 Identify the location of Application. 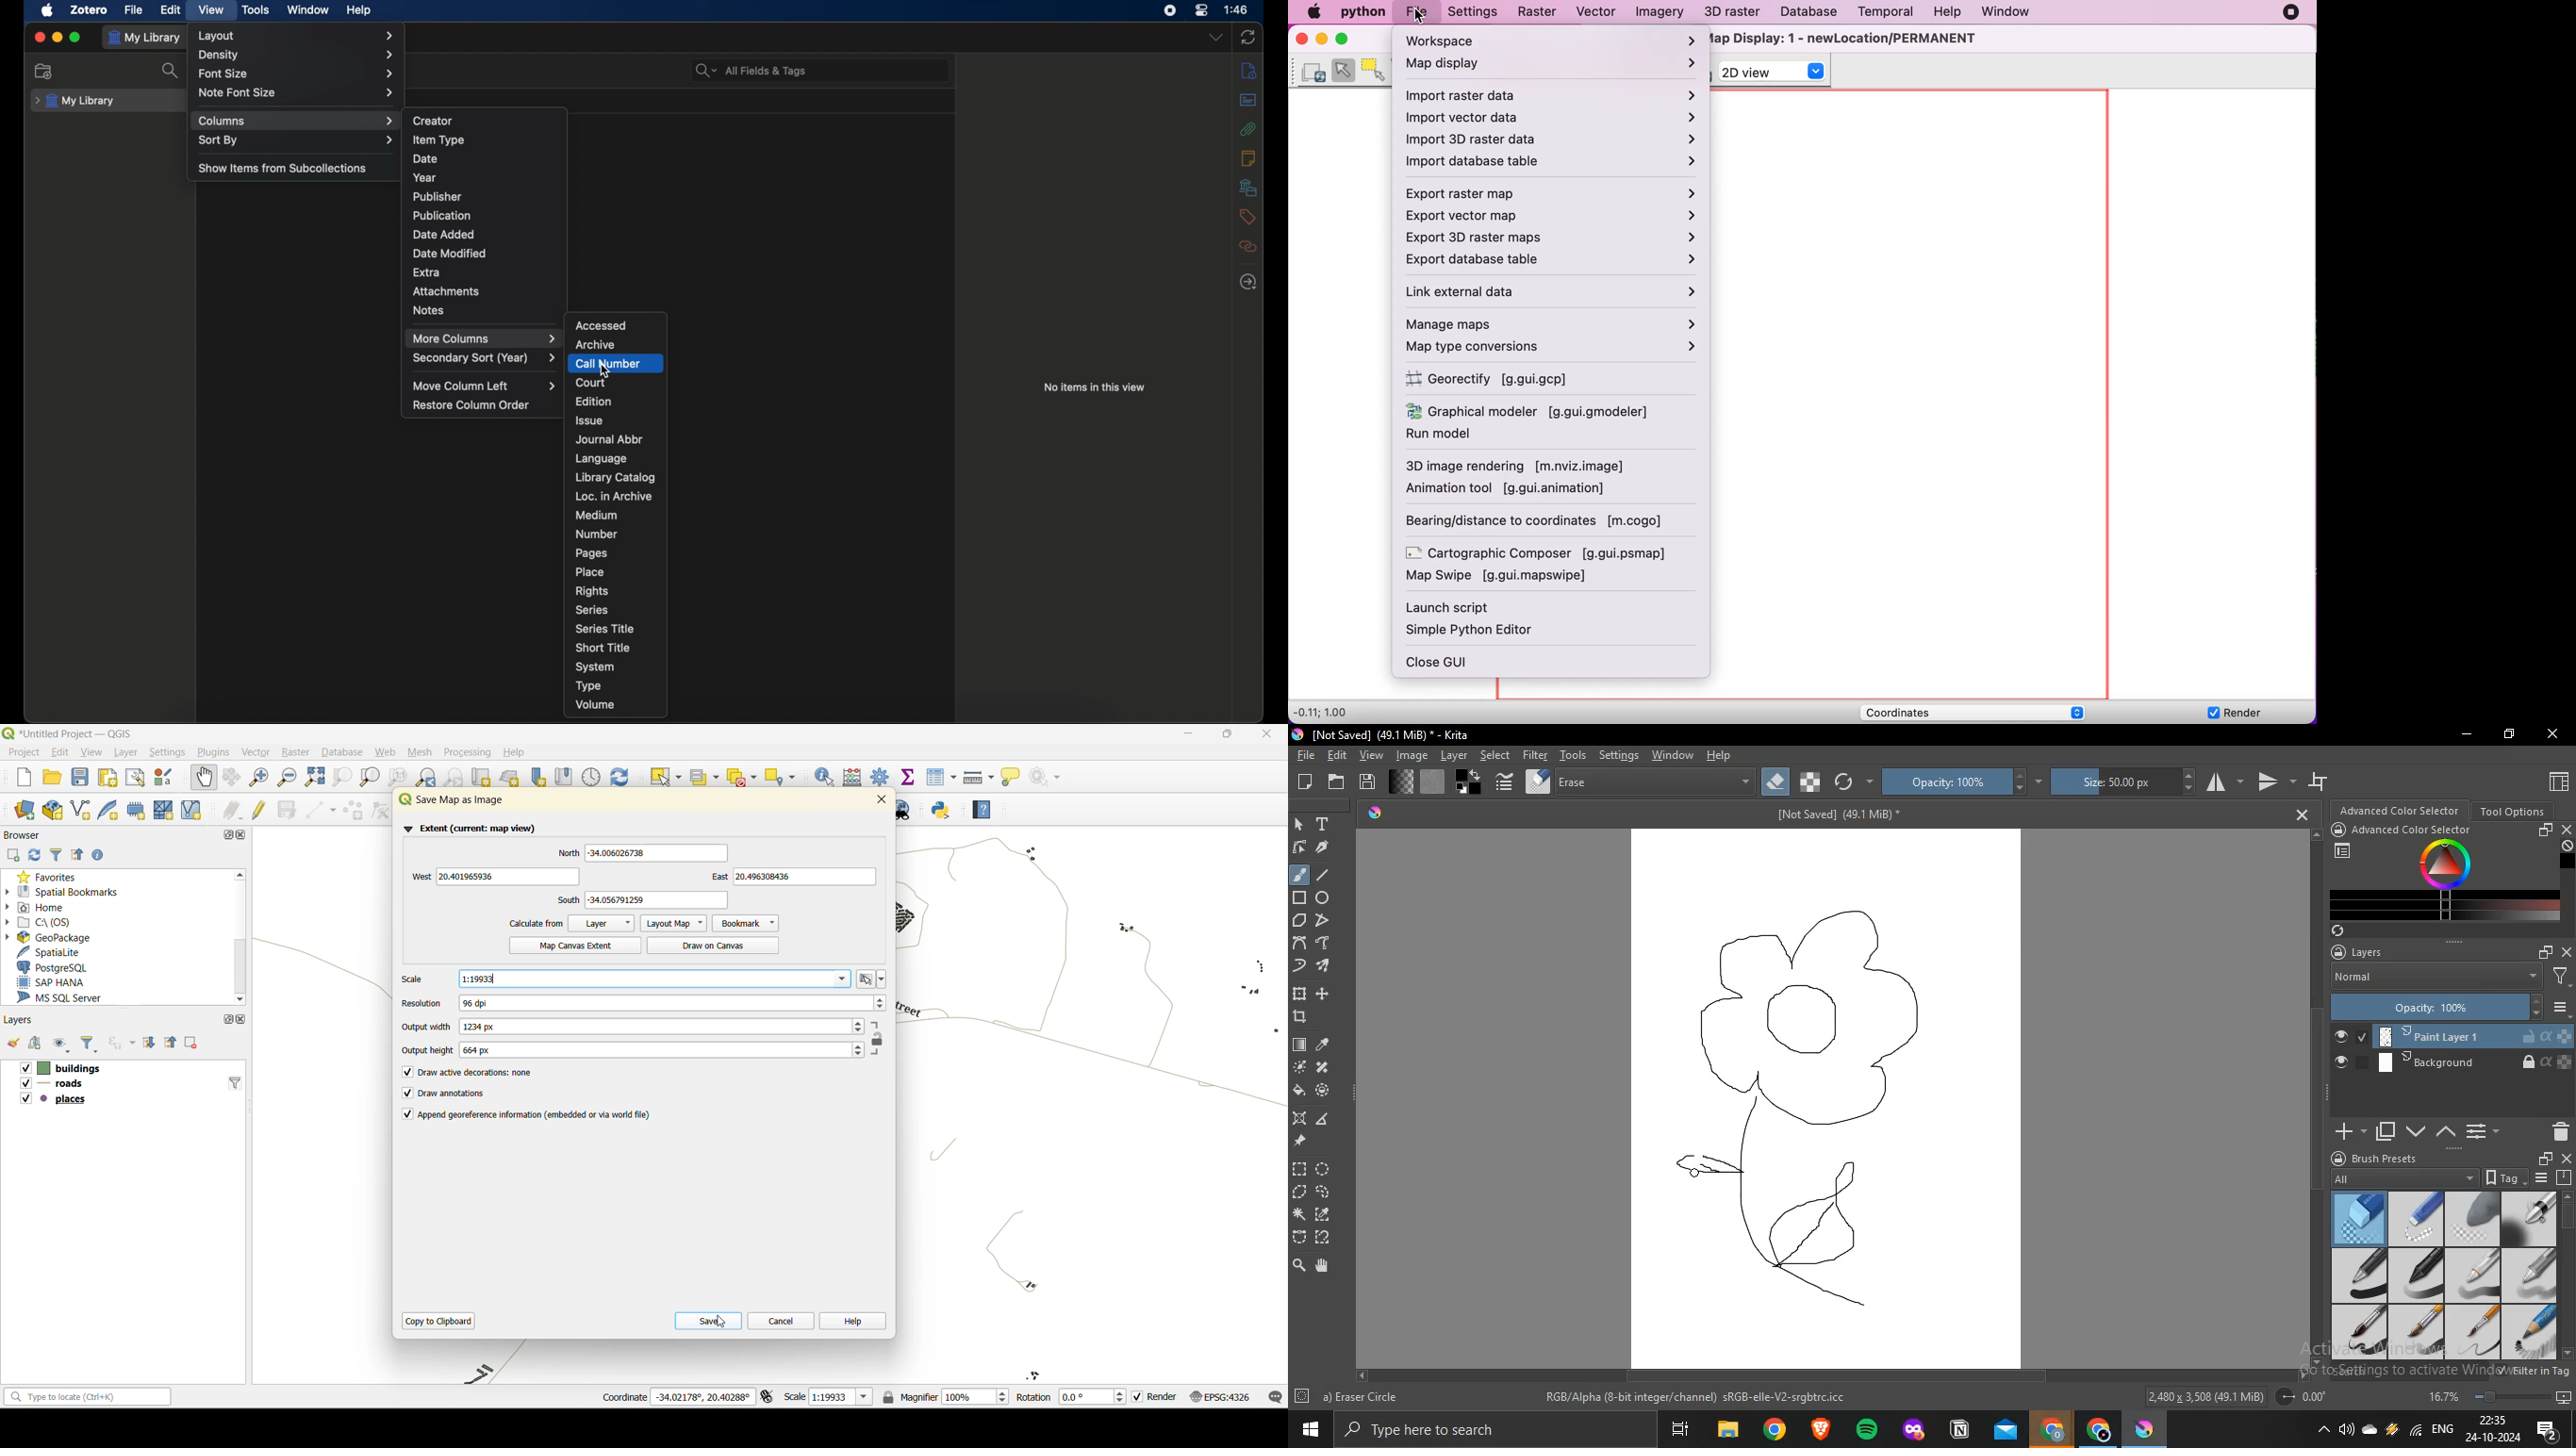
(2099, 1429).